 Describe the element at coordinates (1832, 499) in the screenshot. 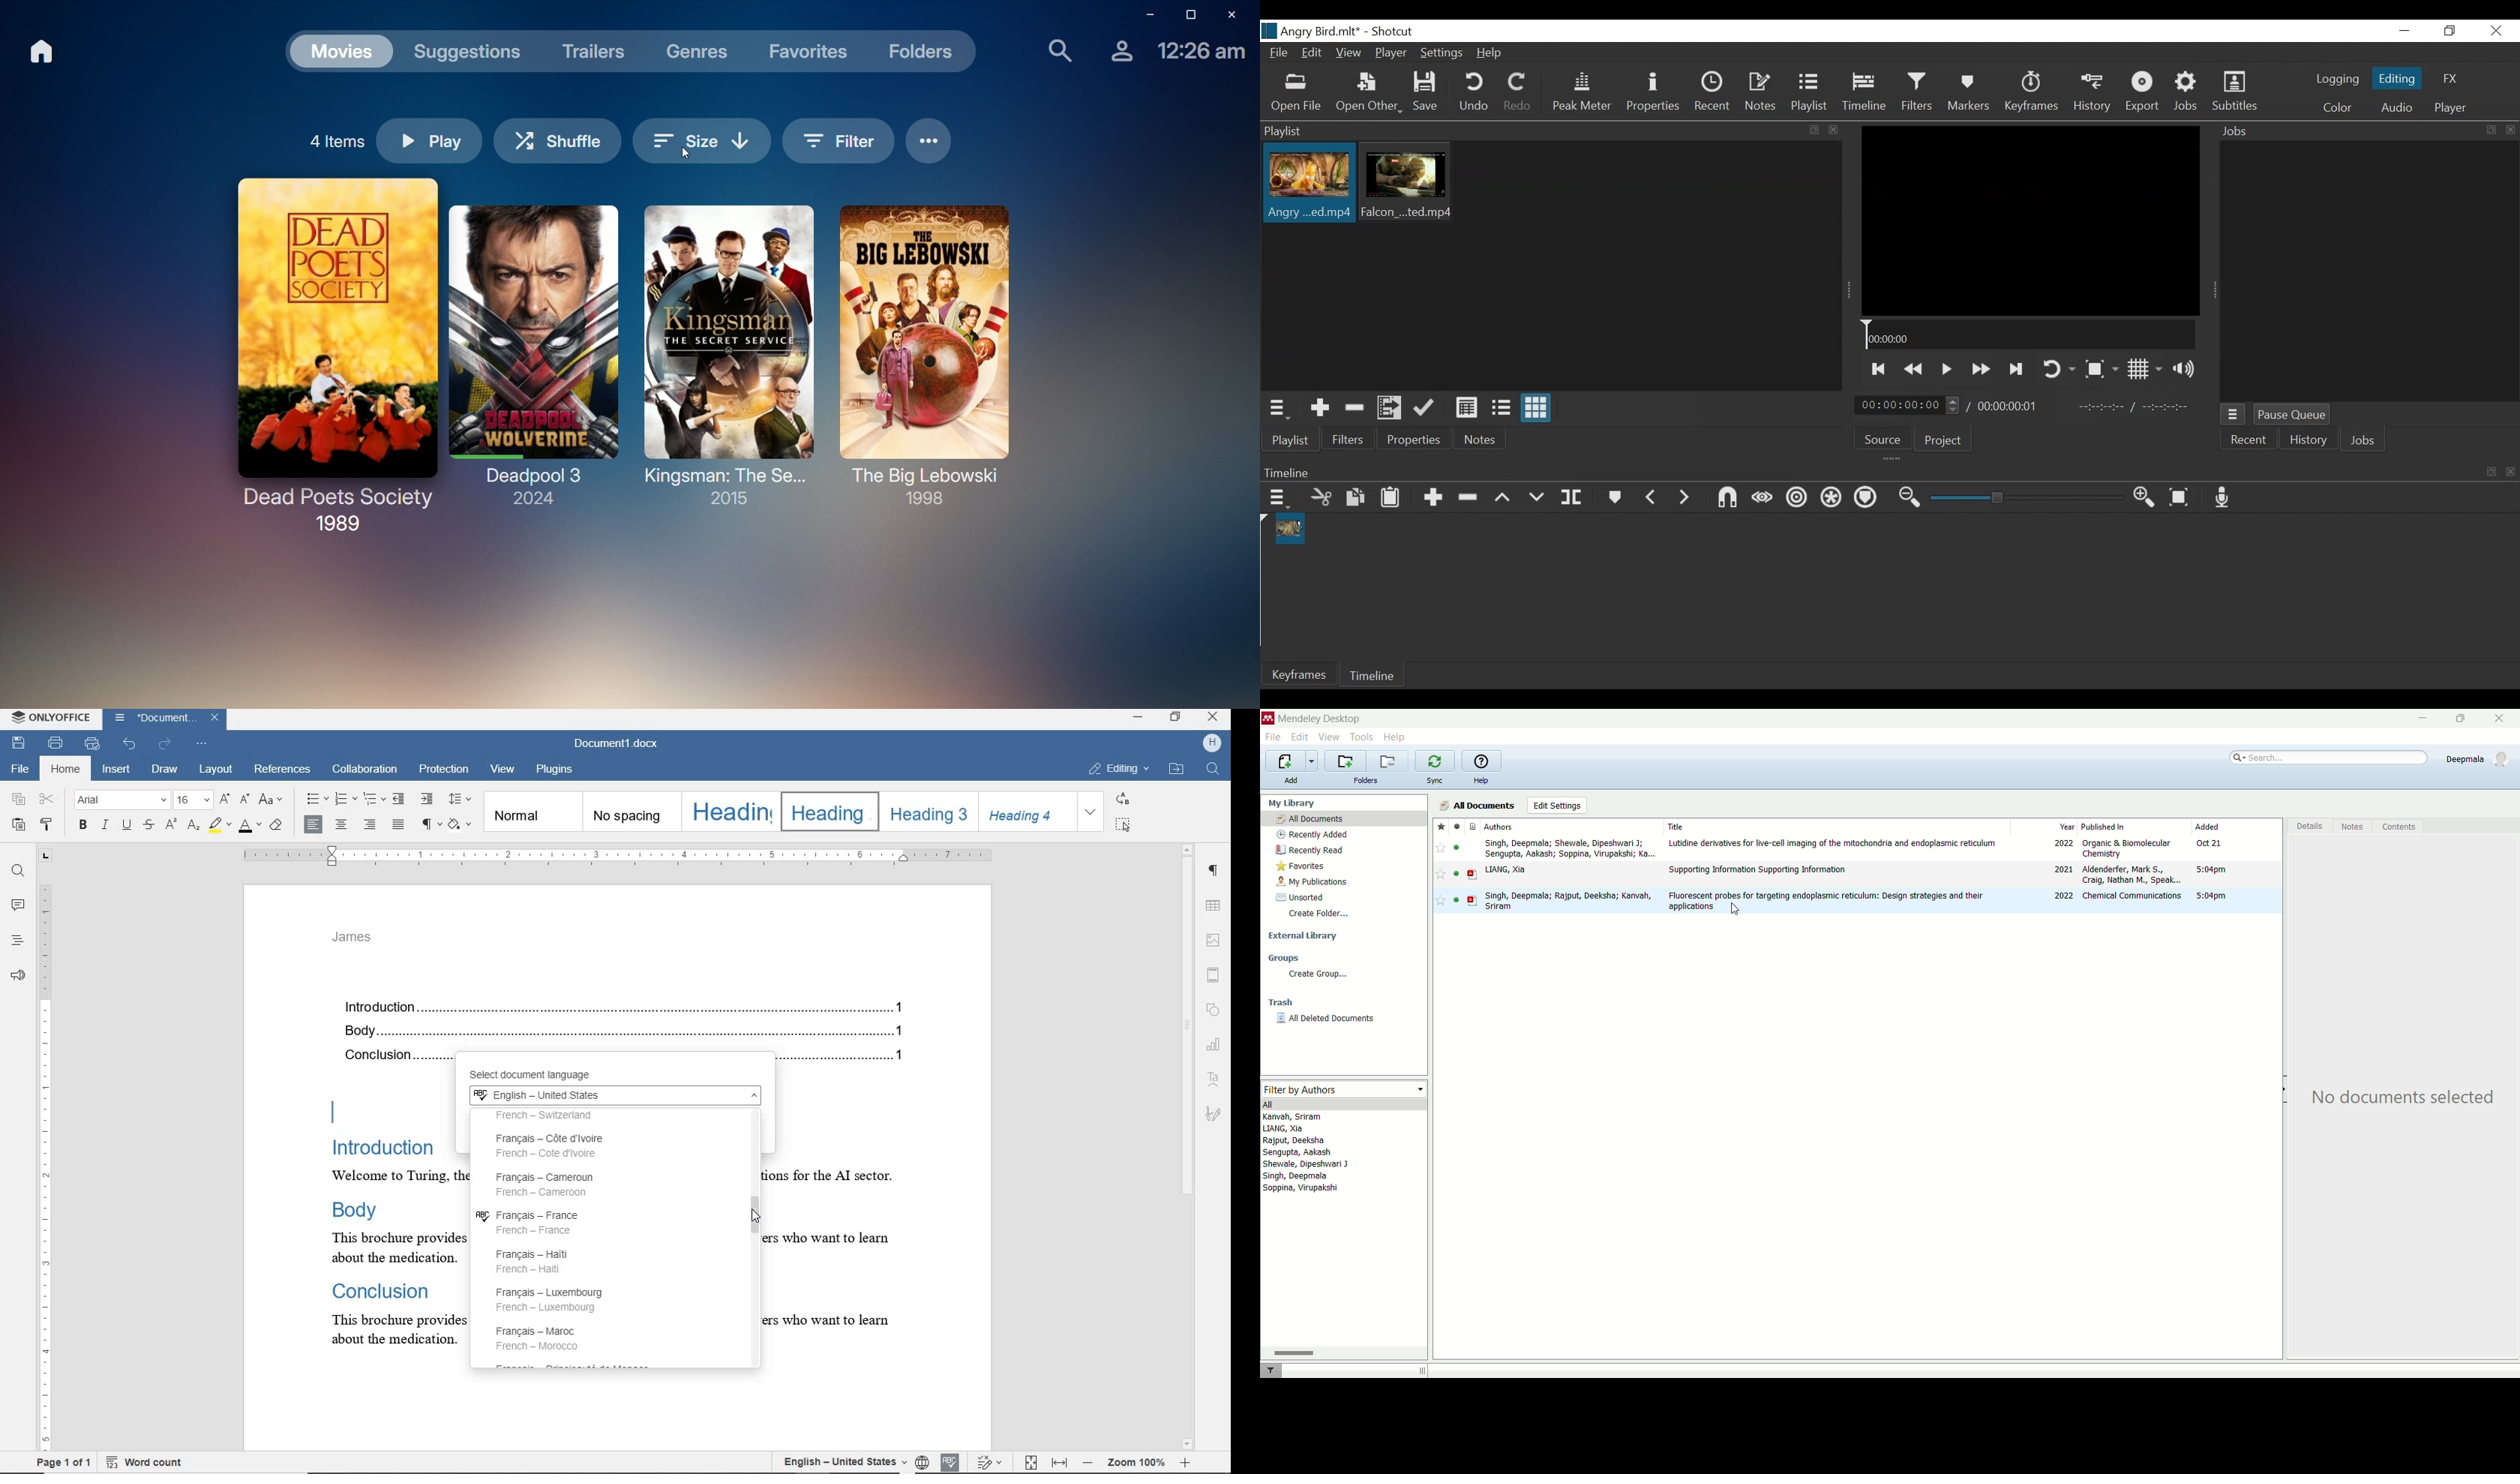

I see `Ripple all tracks` at that location.